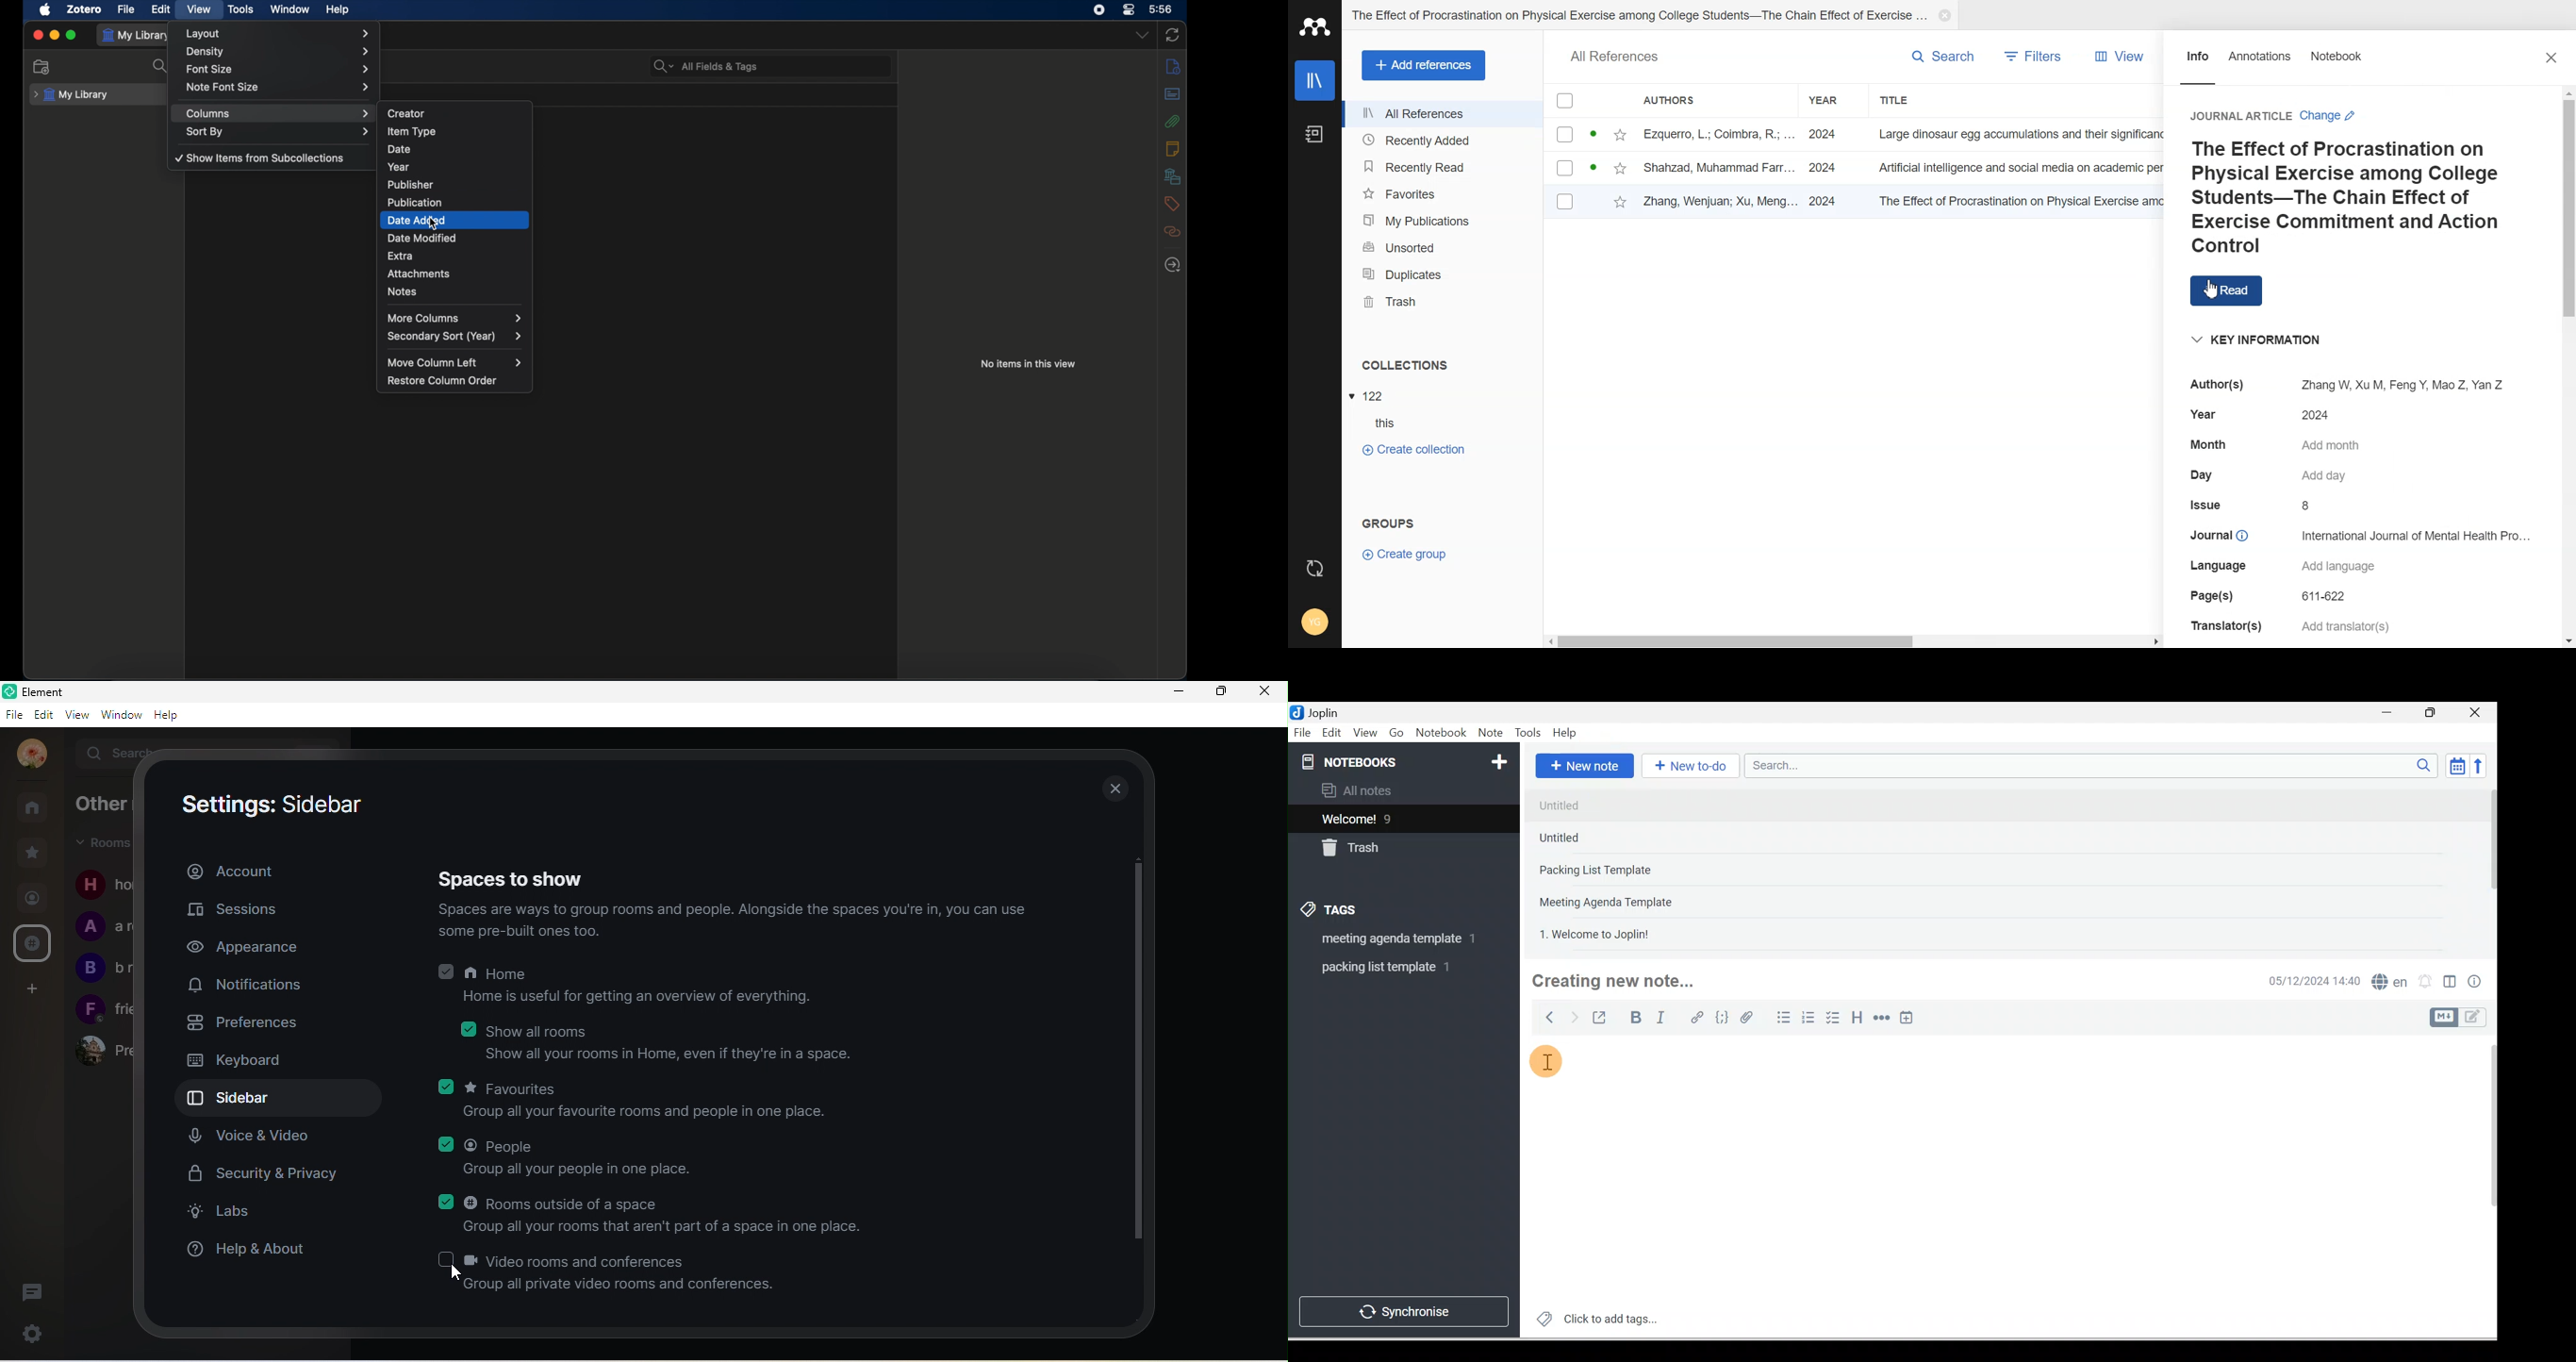  Describe the element at coordinates (1883, 1018) in the screenshot. I see `Horizontal rule` at that location.